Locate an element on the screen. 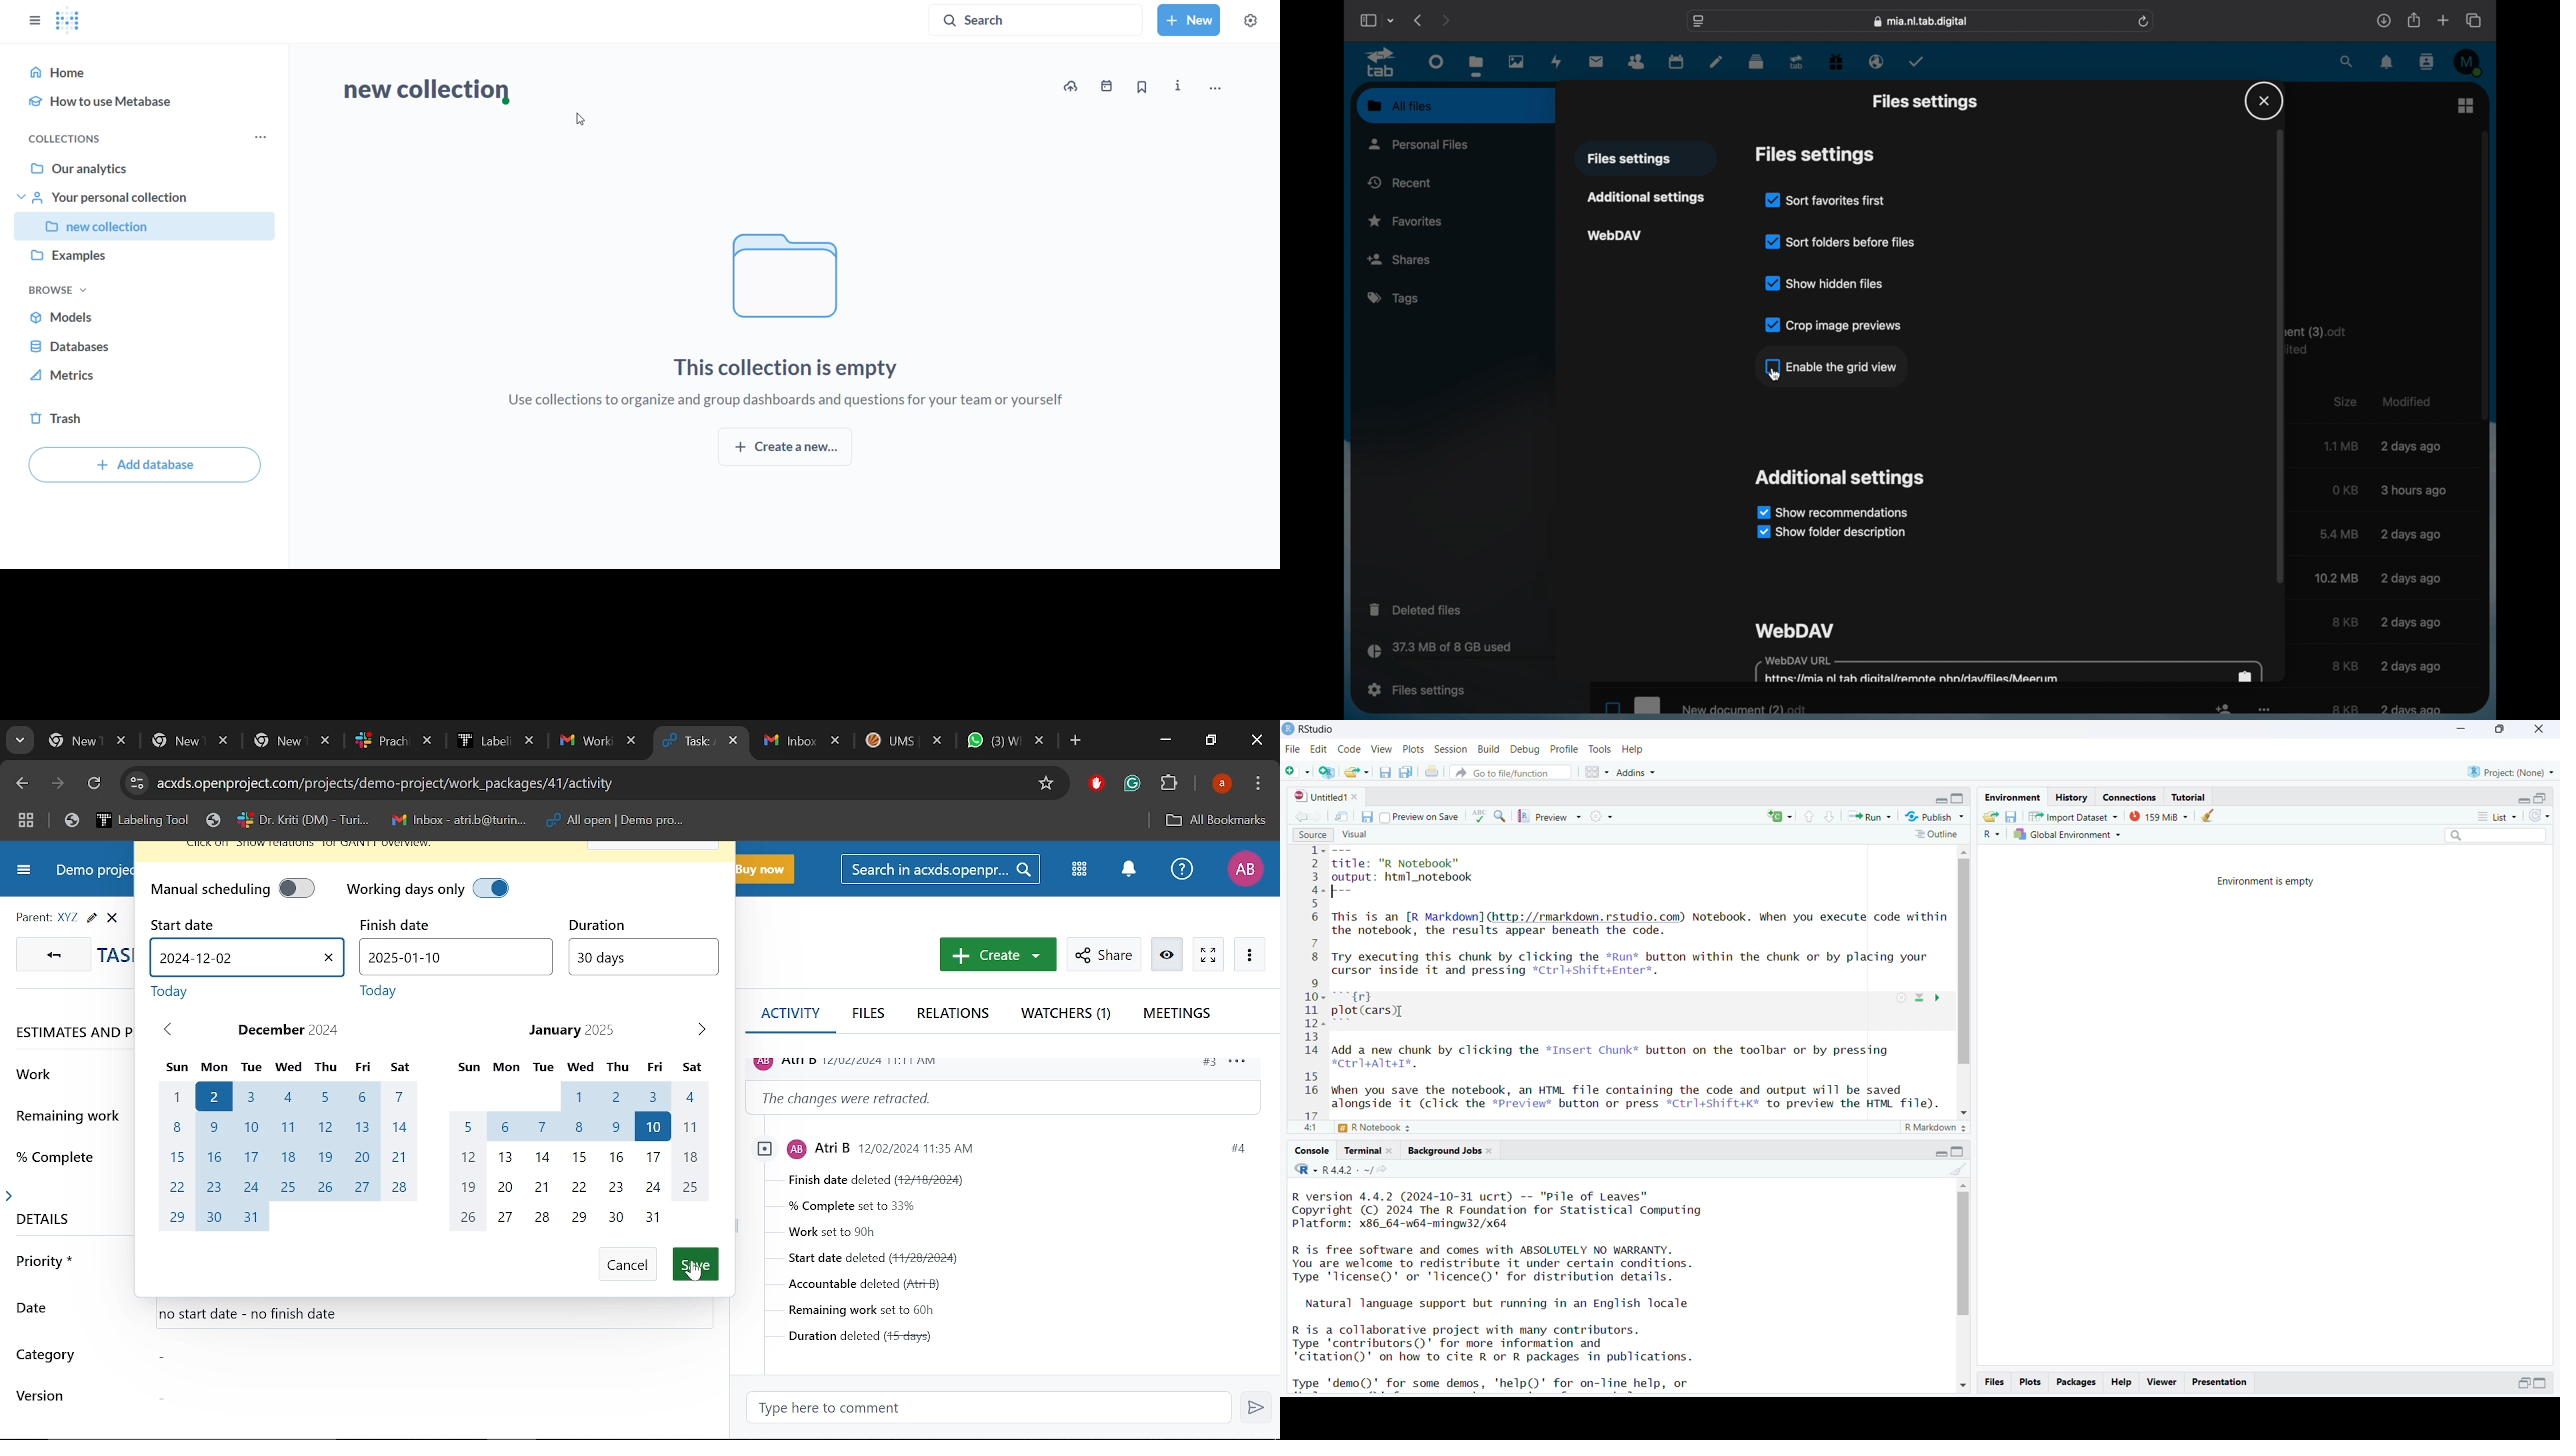  environment is located at coordinates (2011, 797).